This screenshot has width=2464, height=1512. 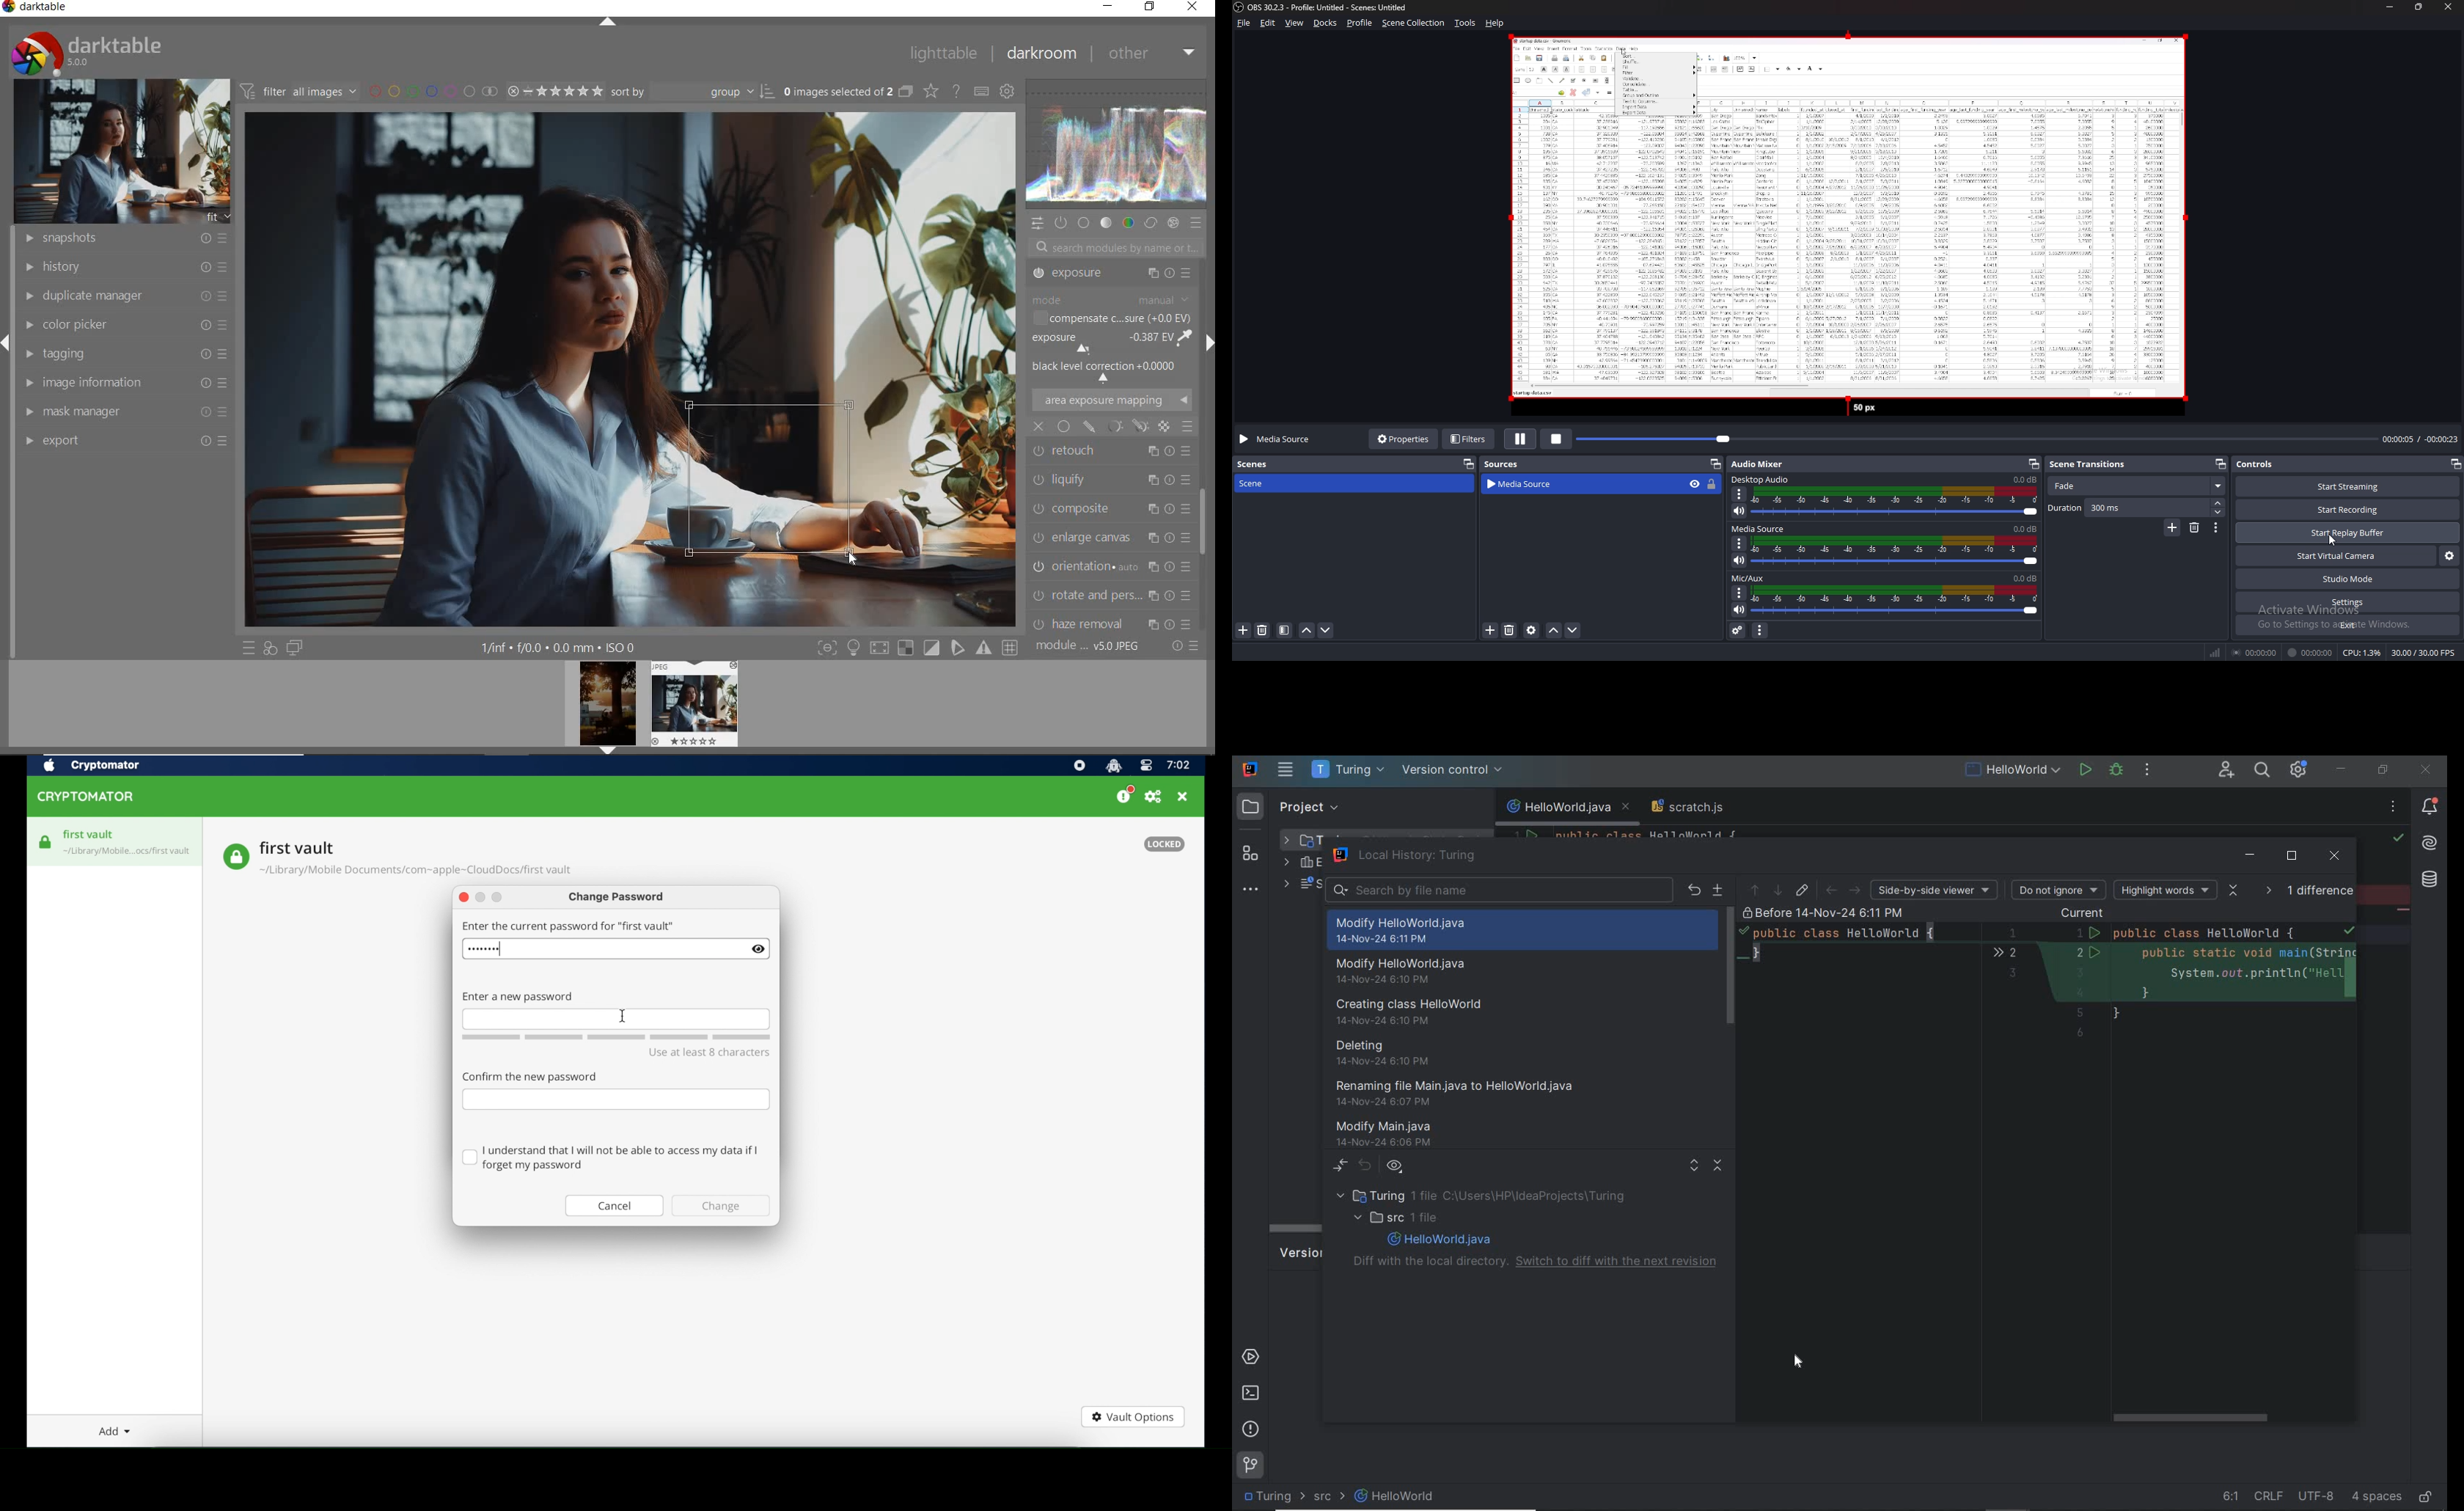 I want to click on COLLAPSE GROUPED IMAGE, so click(x=905, y=93).